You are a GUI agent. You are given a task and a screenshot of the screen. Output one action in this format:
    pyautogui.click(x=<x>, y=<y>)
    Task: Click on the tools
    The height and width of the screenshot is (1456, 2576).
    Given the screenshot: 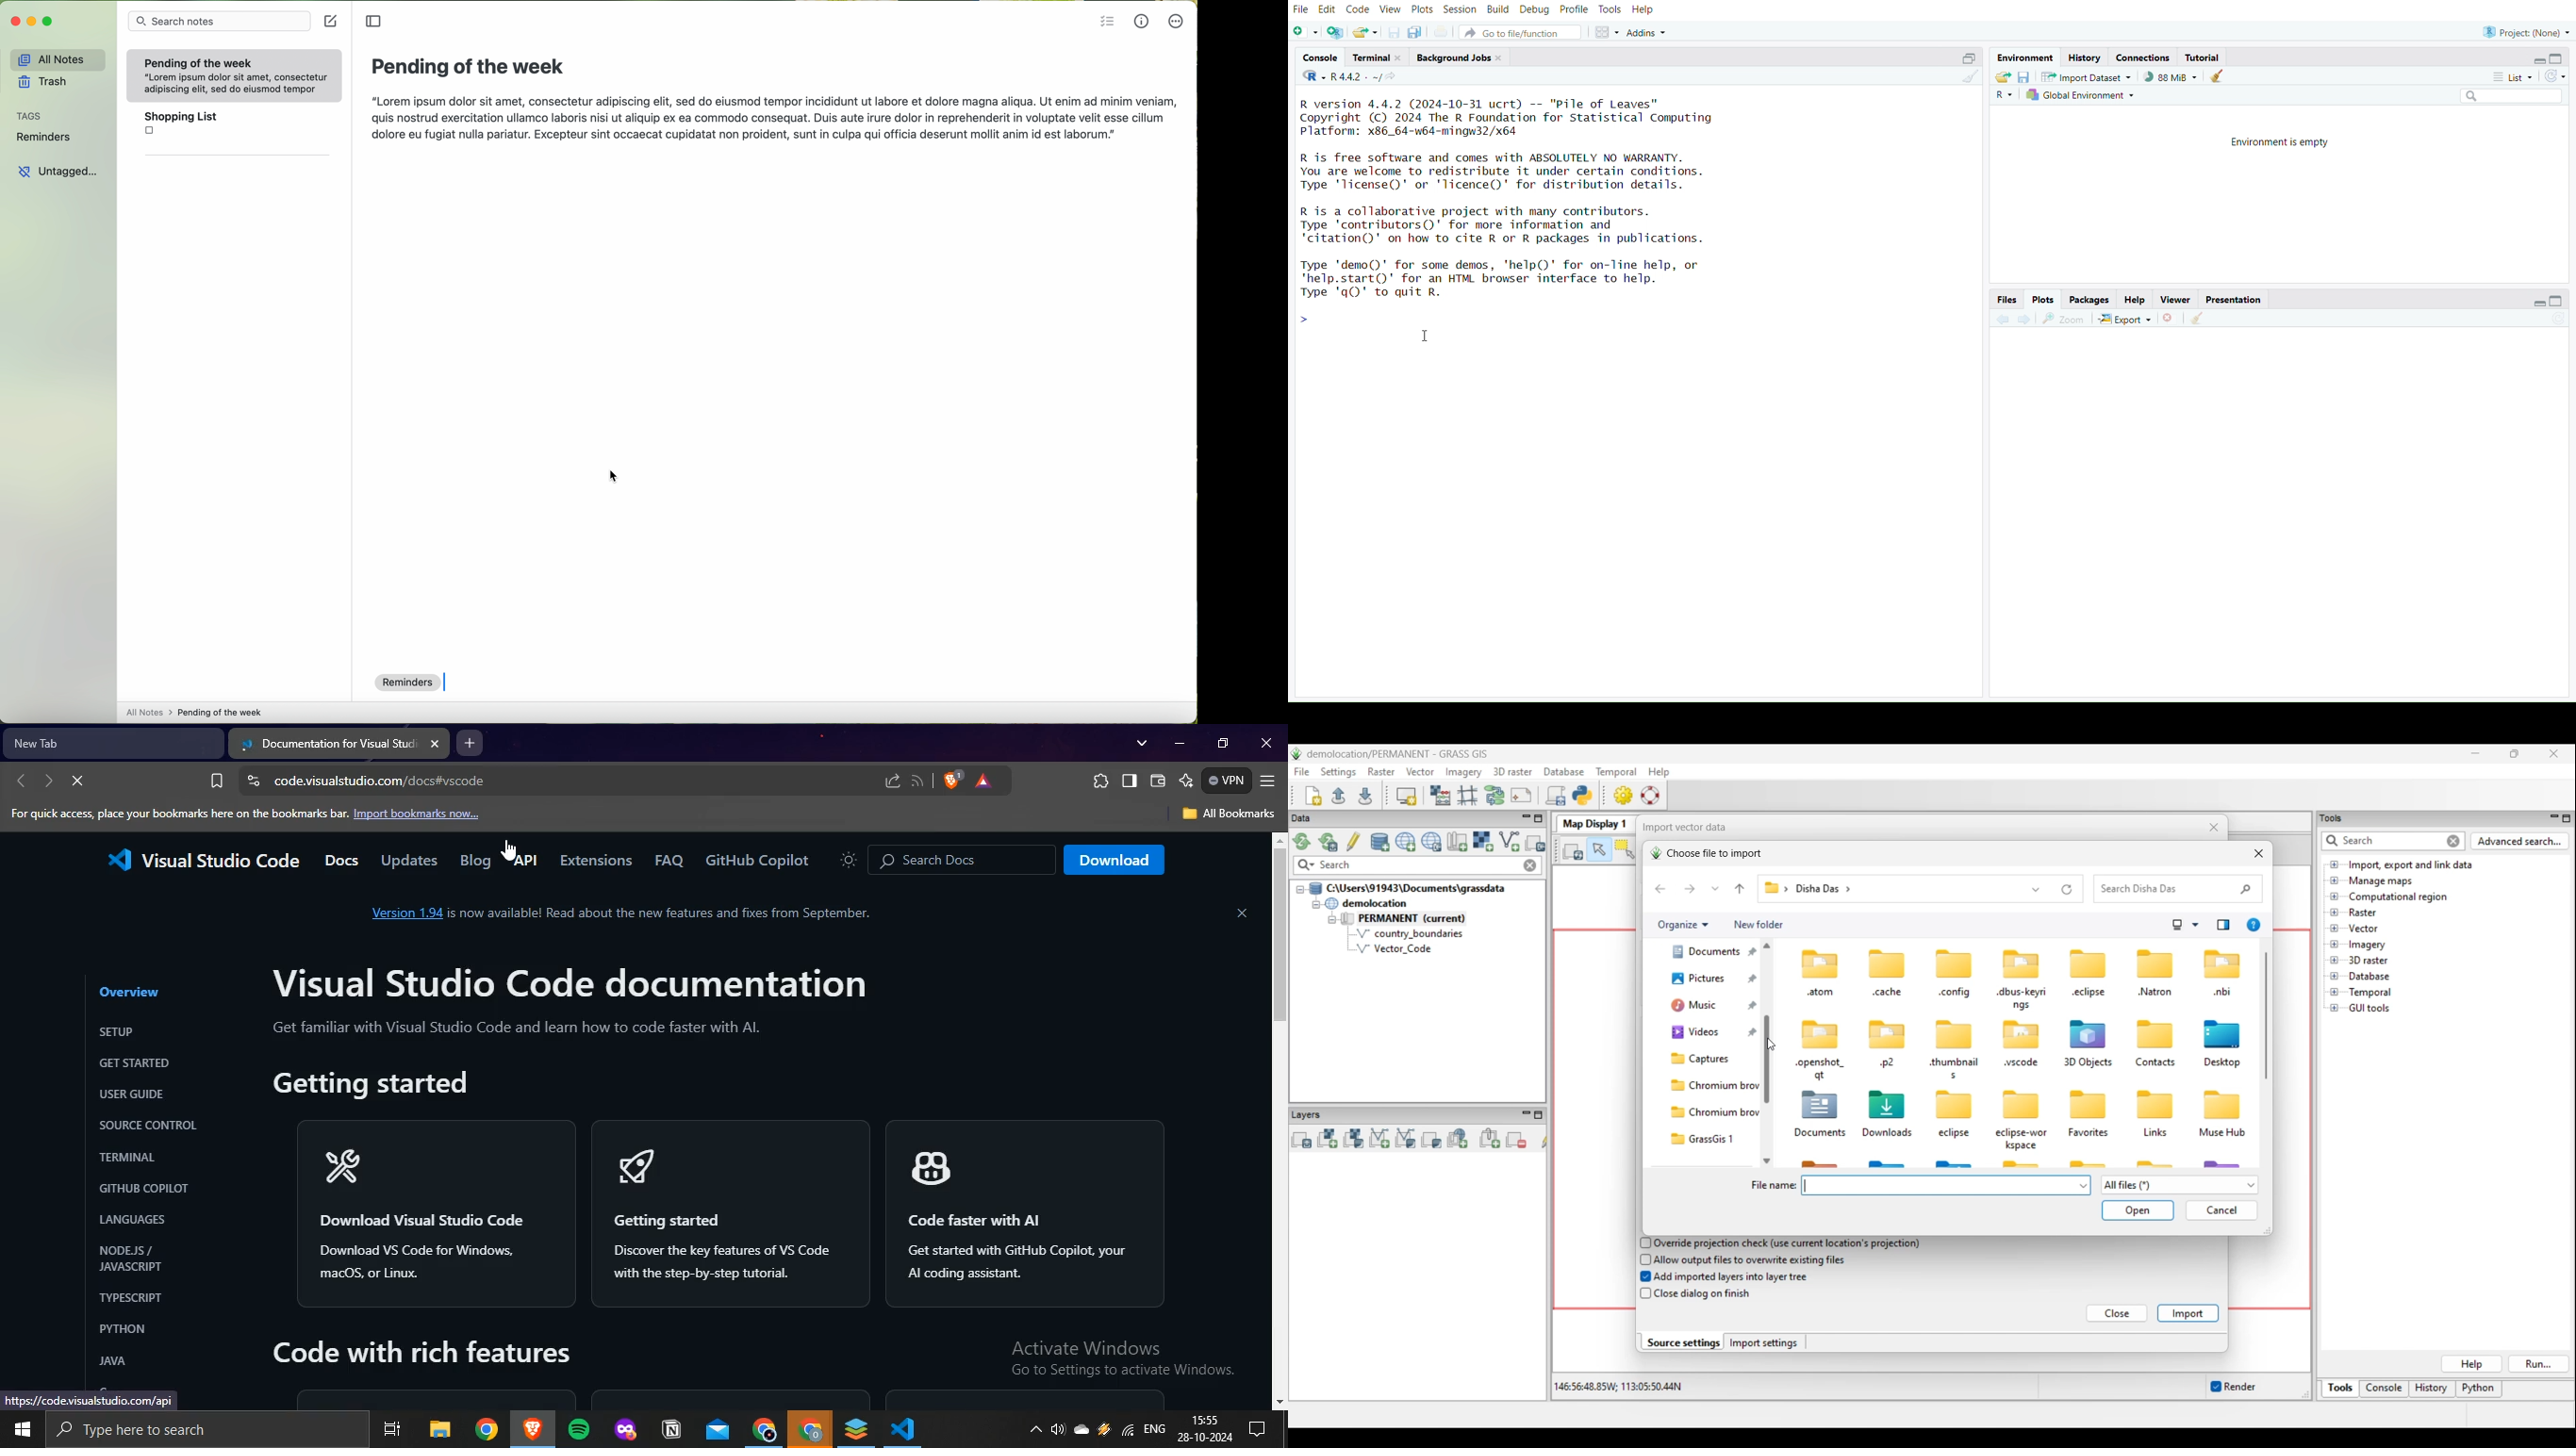 What is the action you would take?
    pyautogui.click(x=1609, y=9)
    